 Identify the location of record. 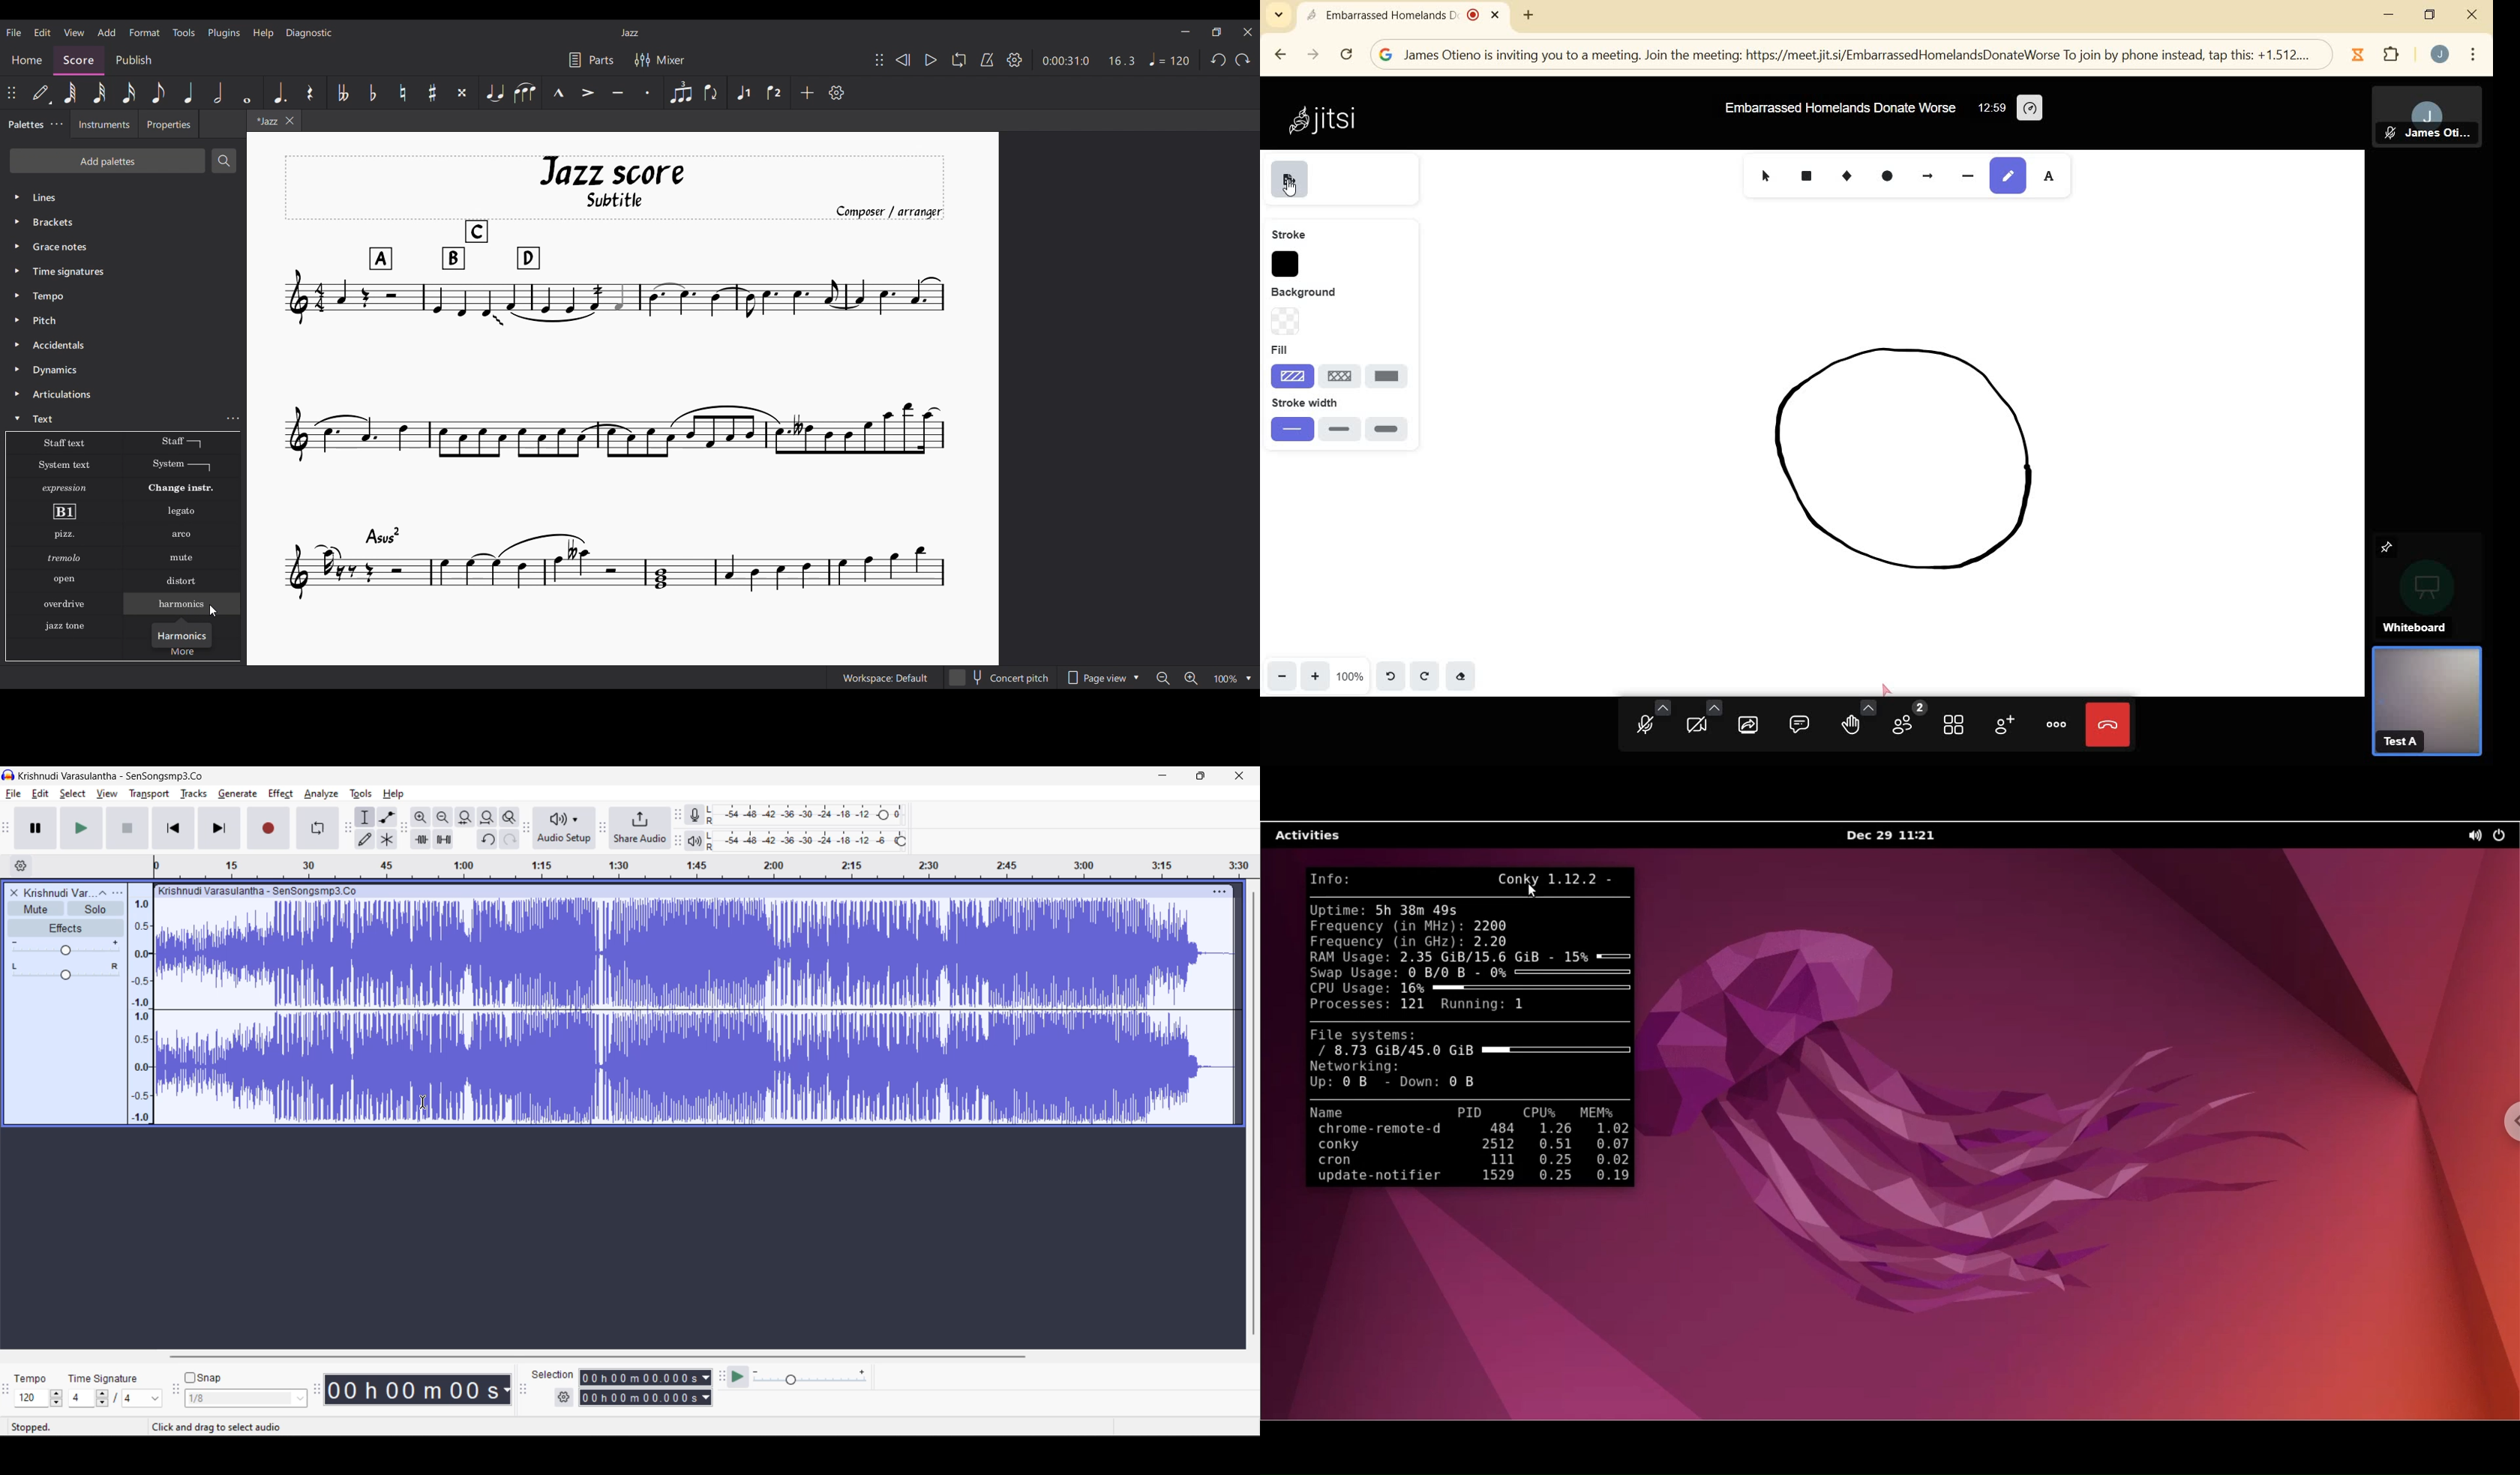
(269, 827).